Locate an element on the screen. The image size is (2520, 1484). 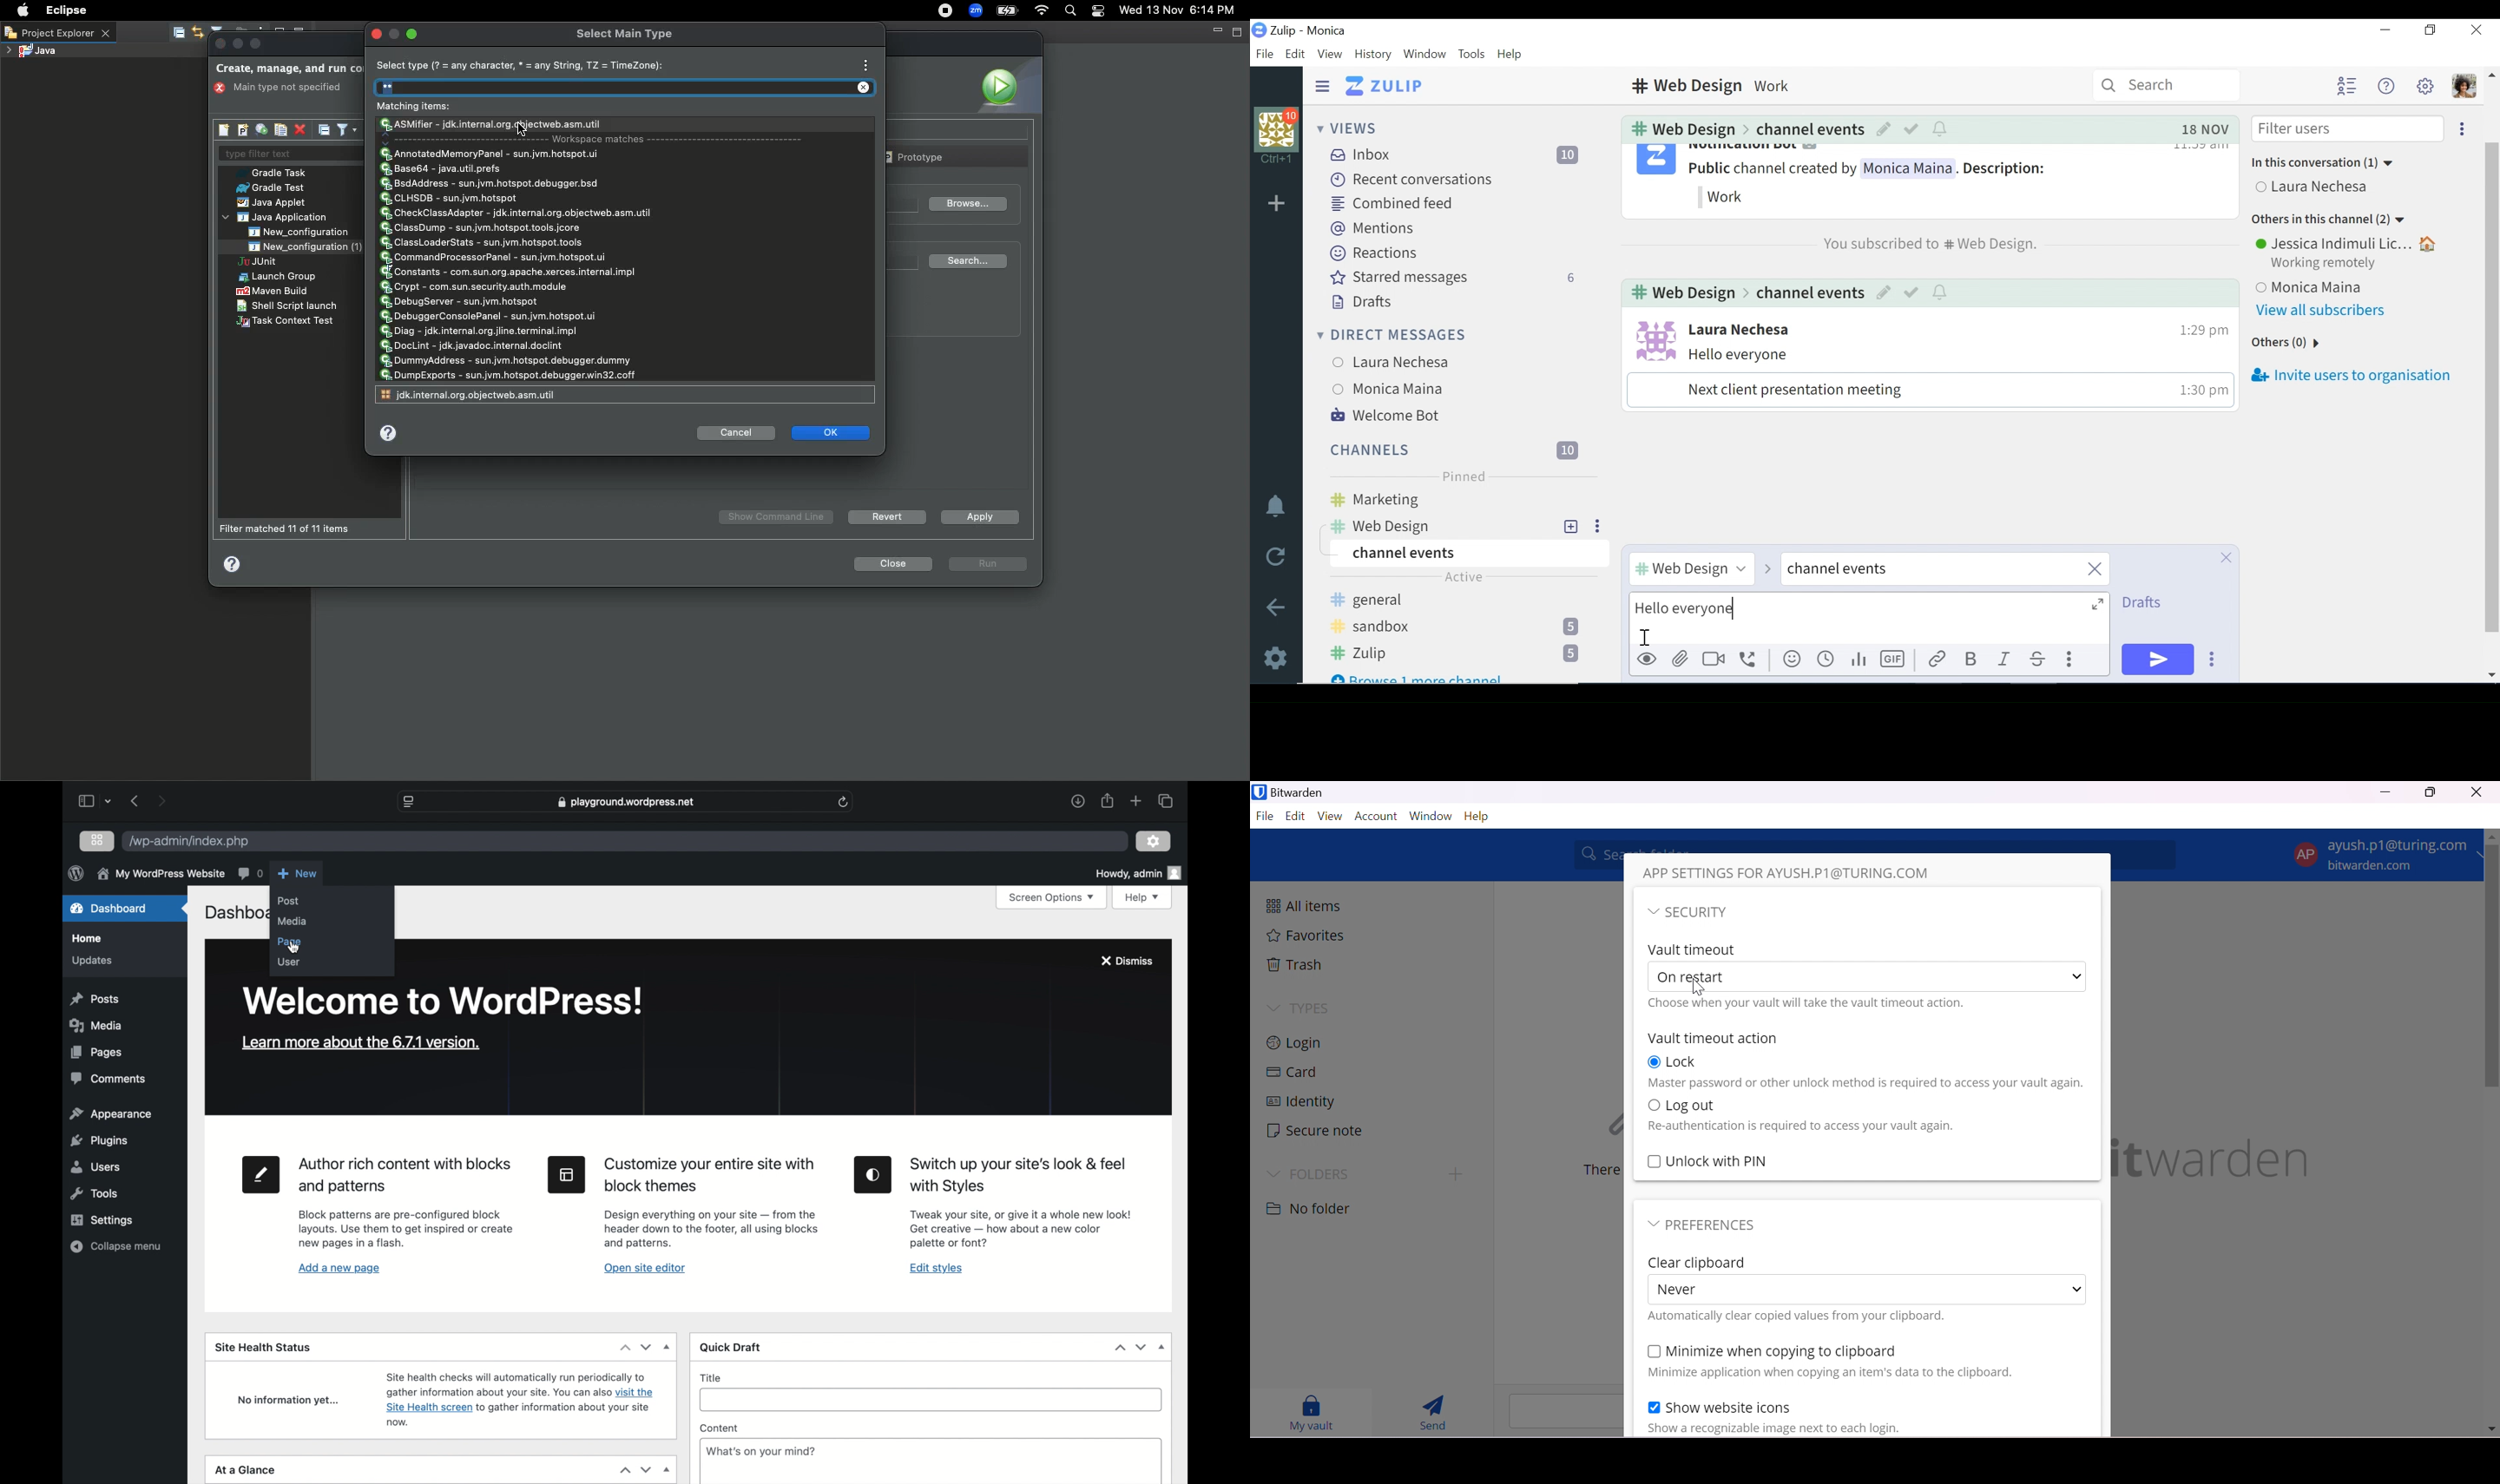
Personal menu is located at coordinates (2463, 87).